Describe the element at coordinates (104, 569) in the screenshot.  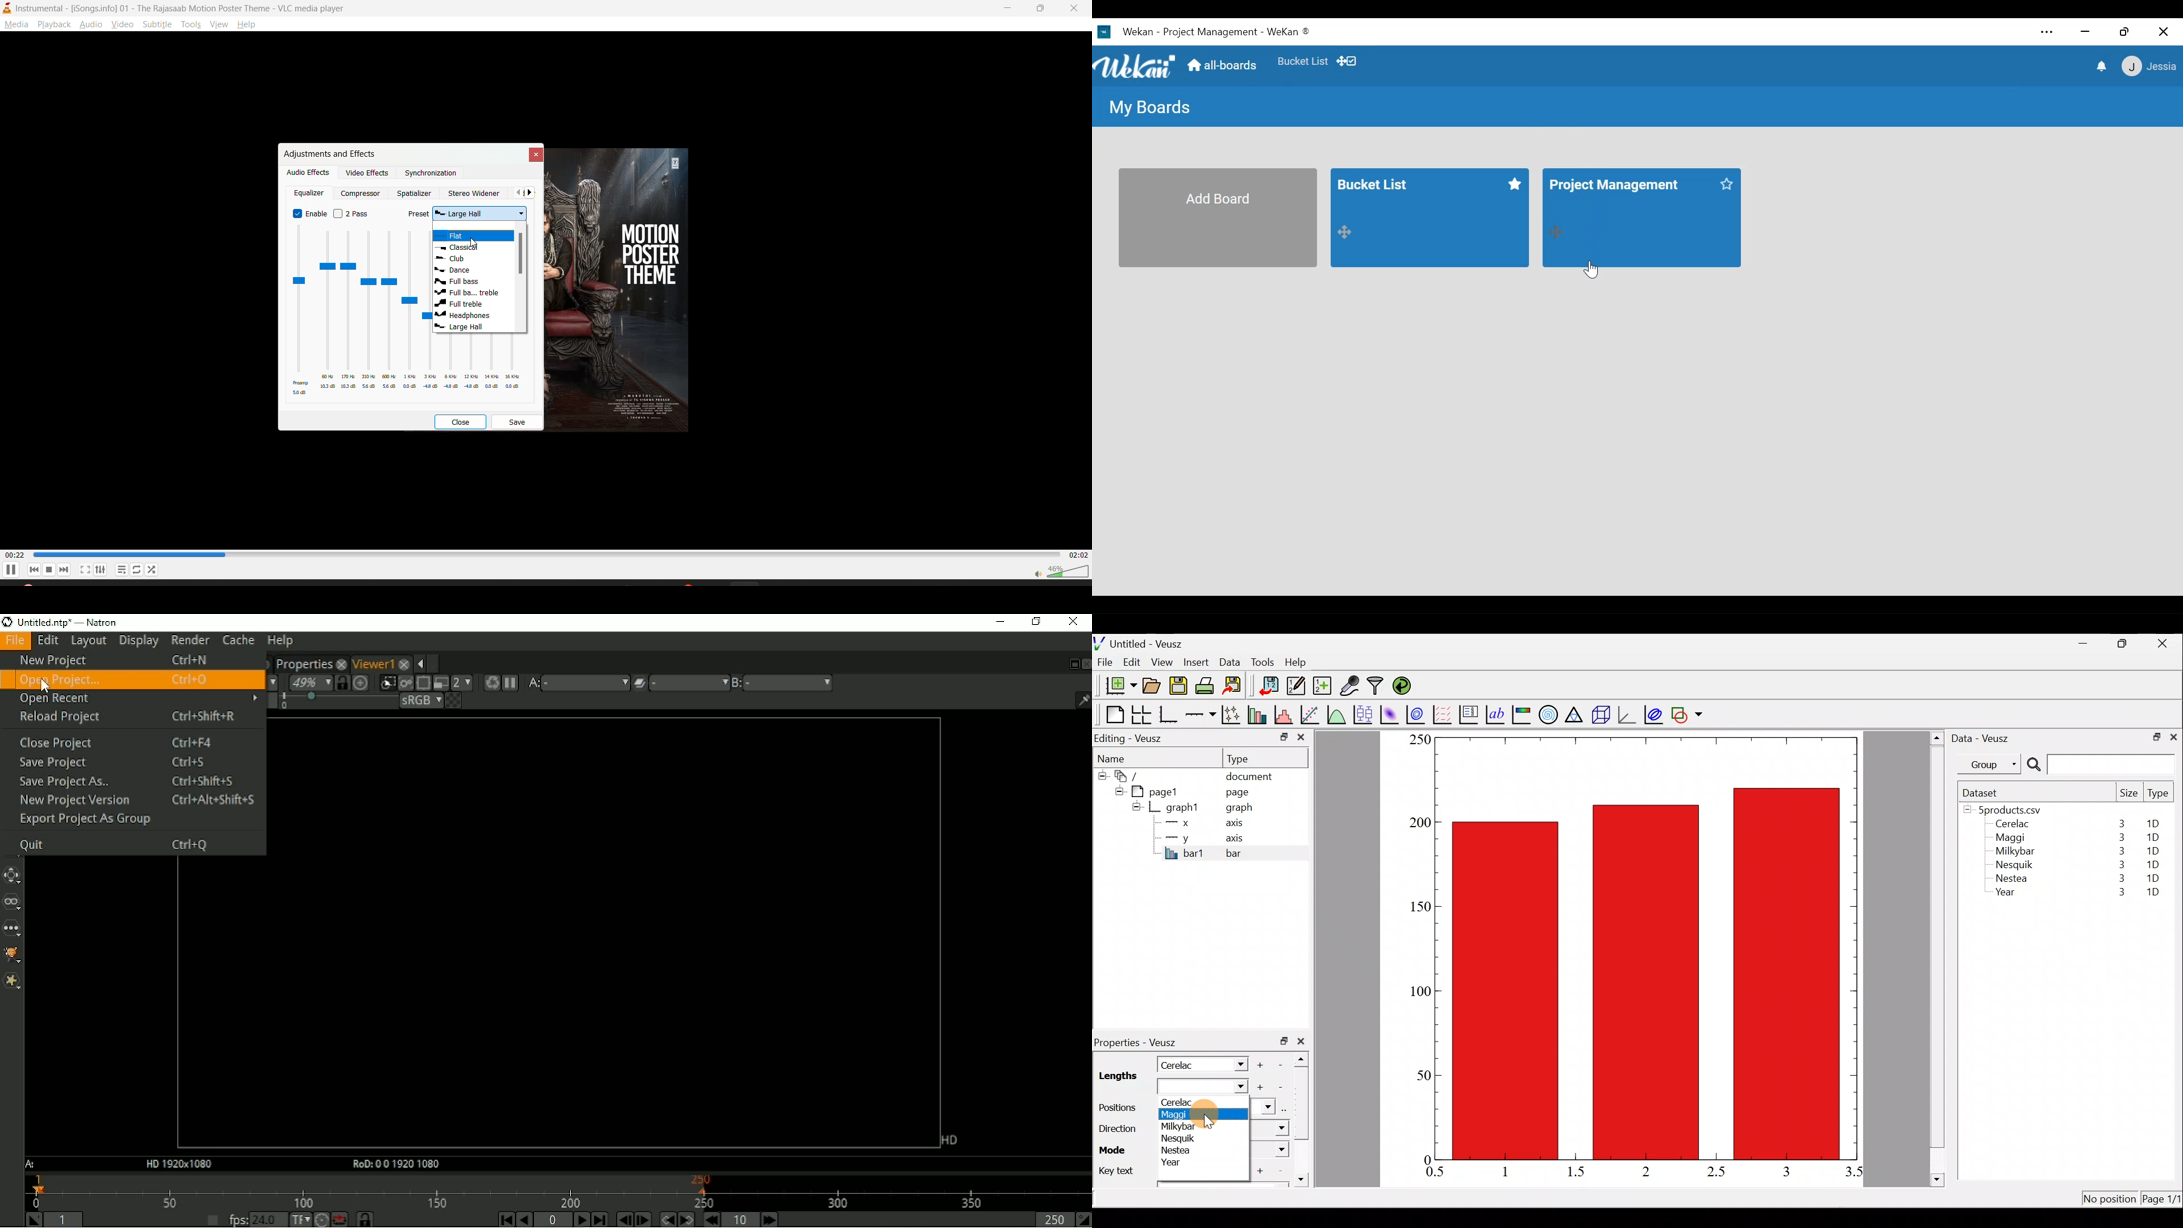
I see `settings` at that location.